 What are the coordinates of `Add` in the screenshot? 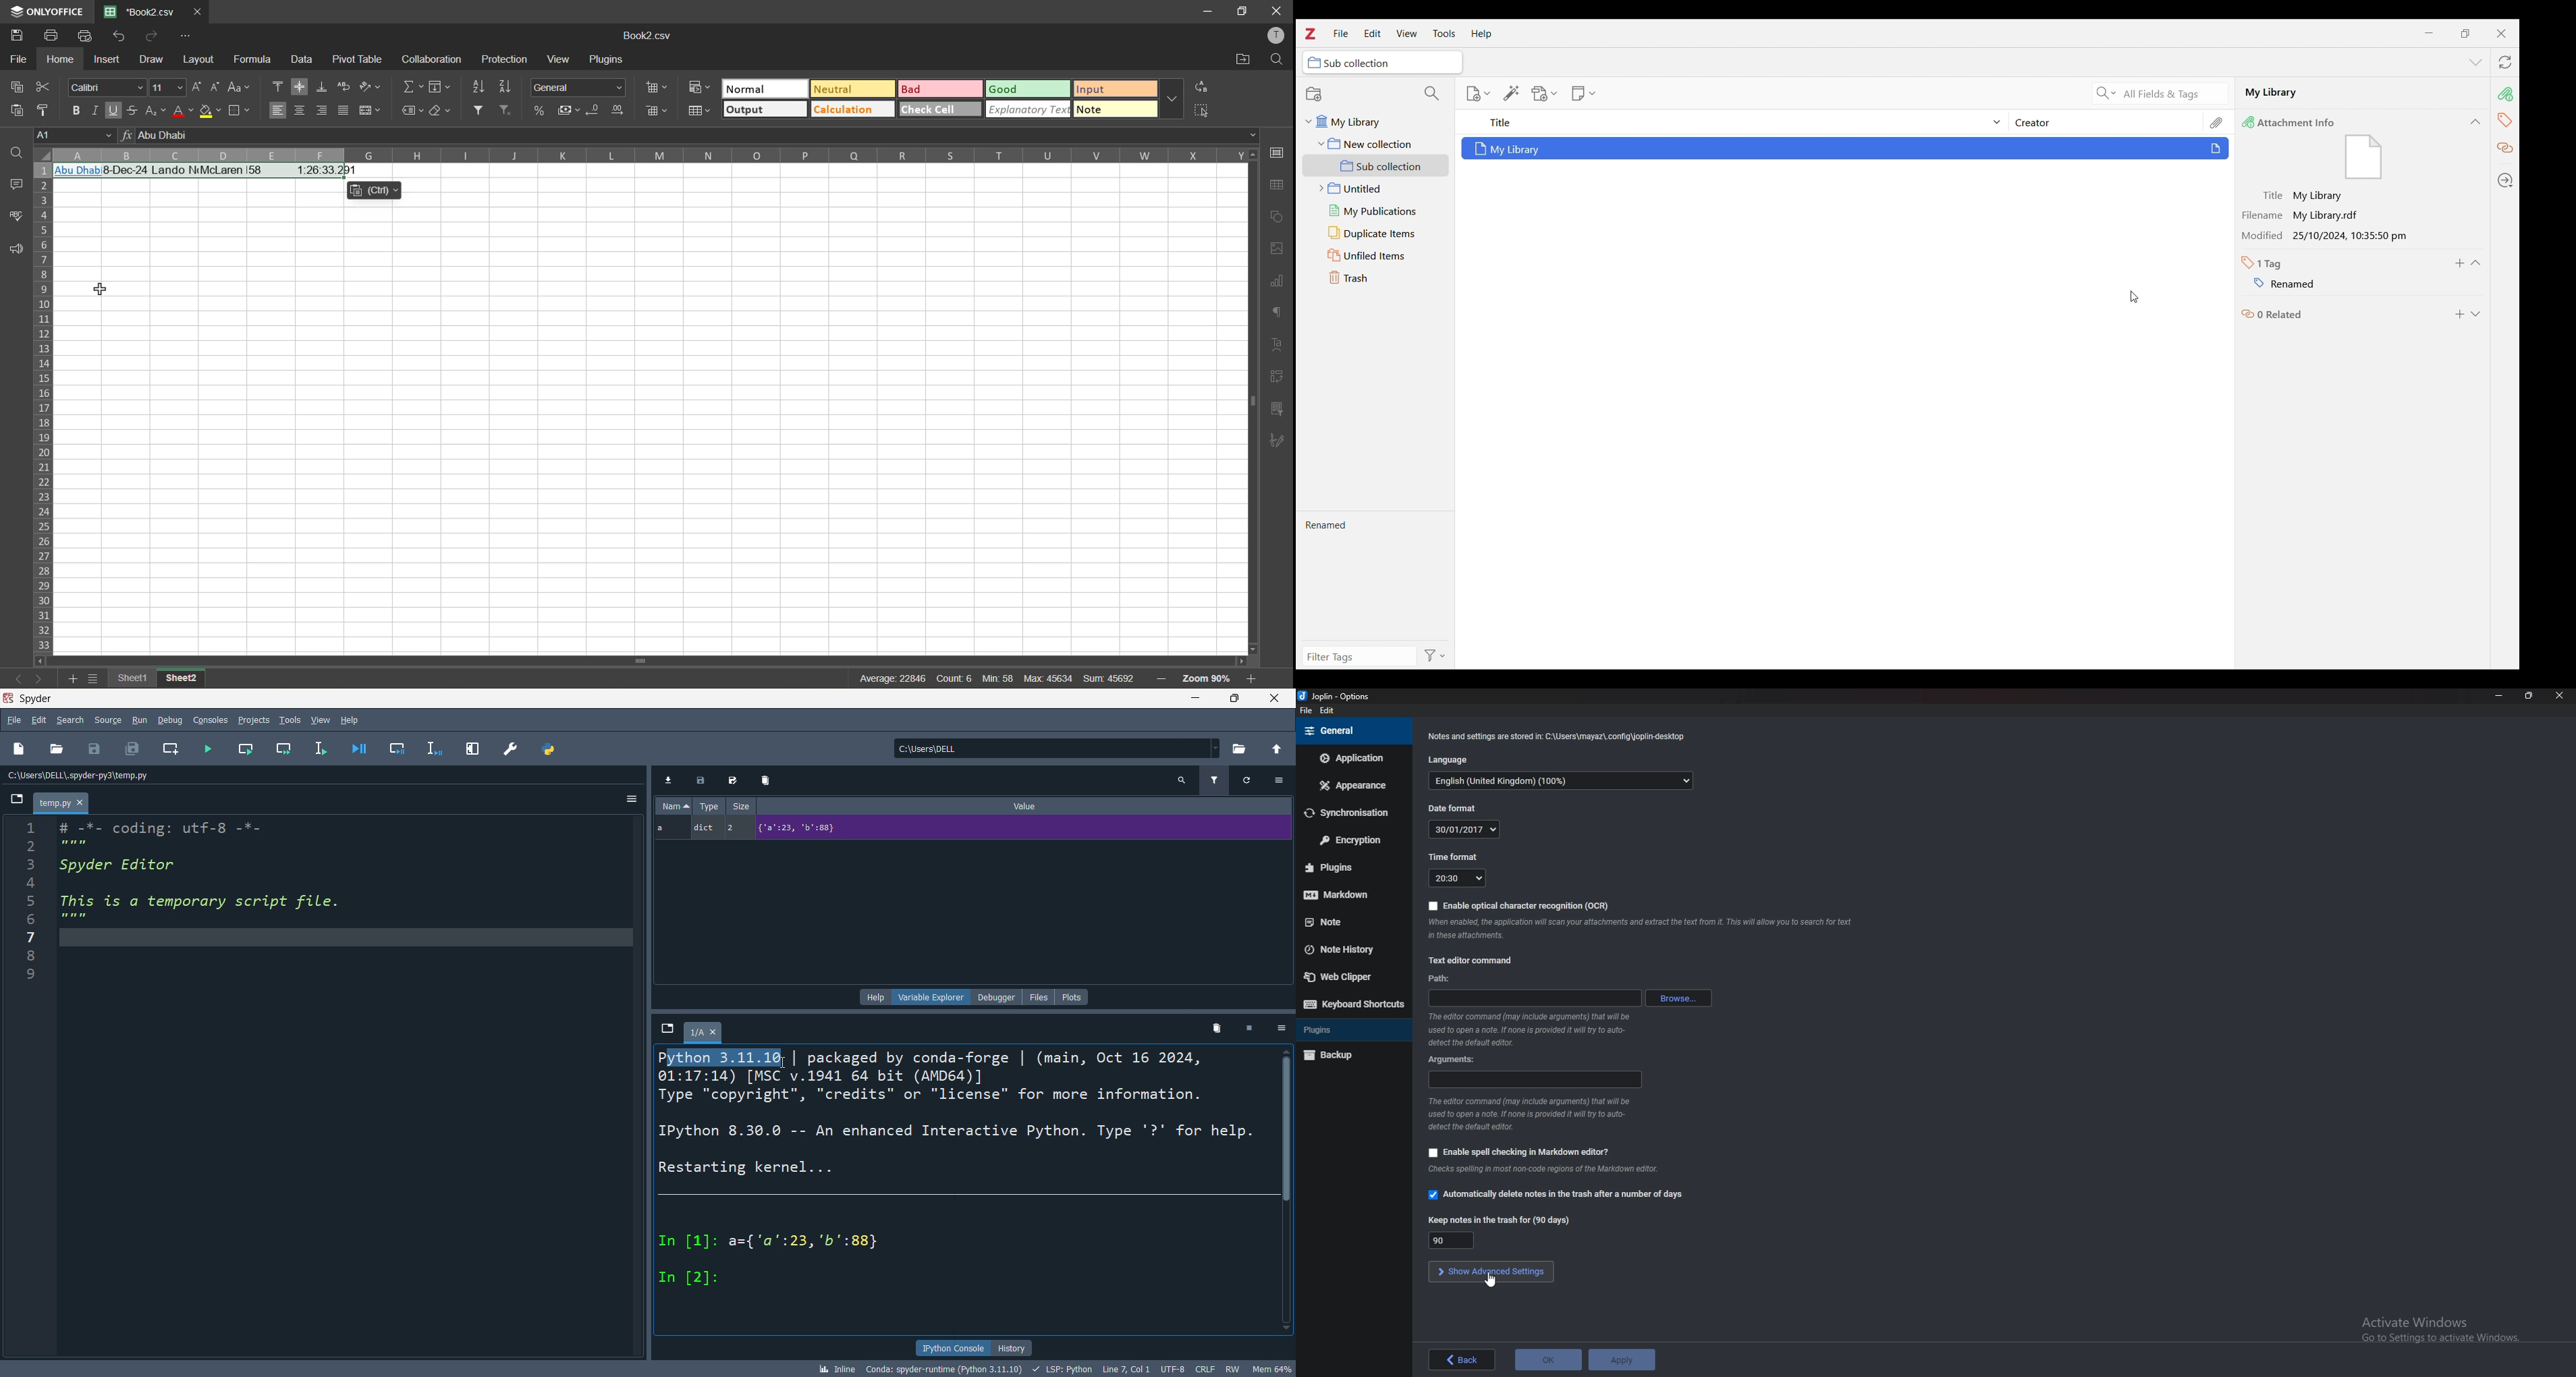 It's located at (2461, 263).